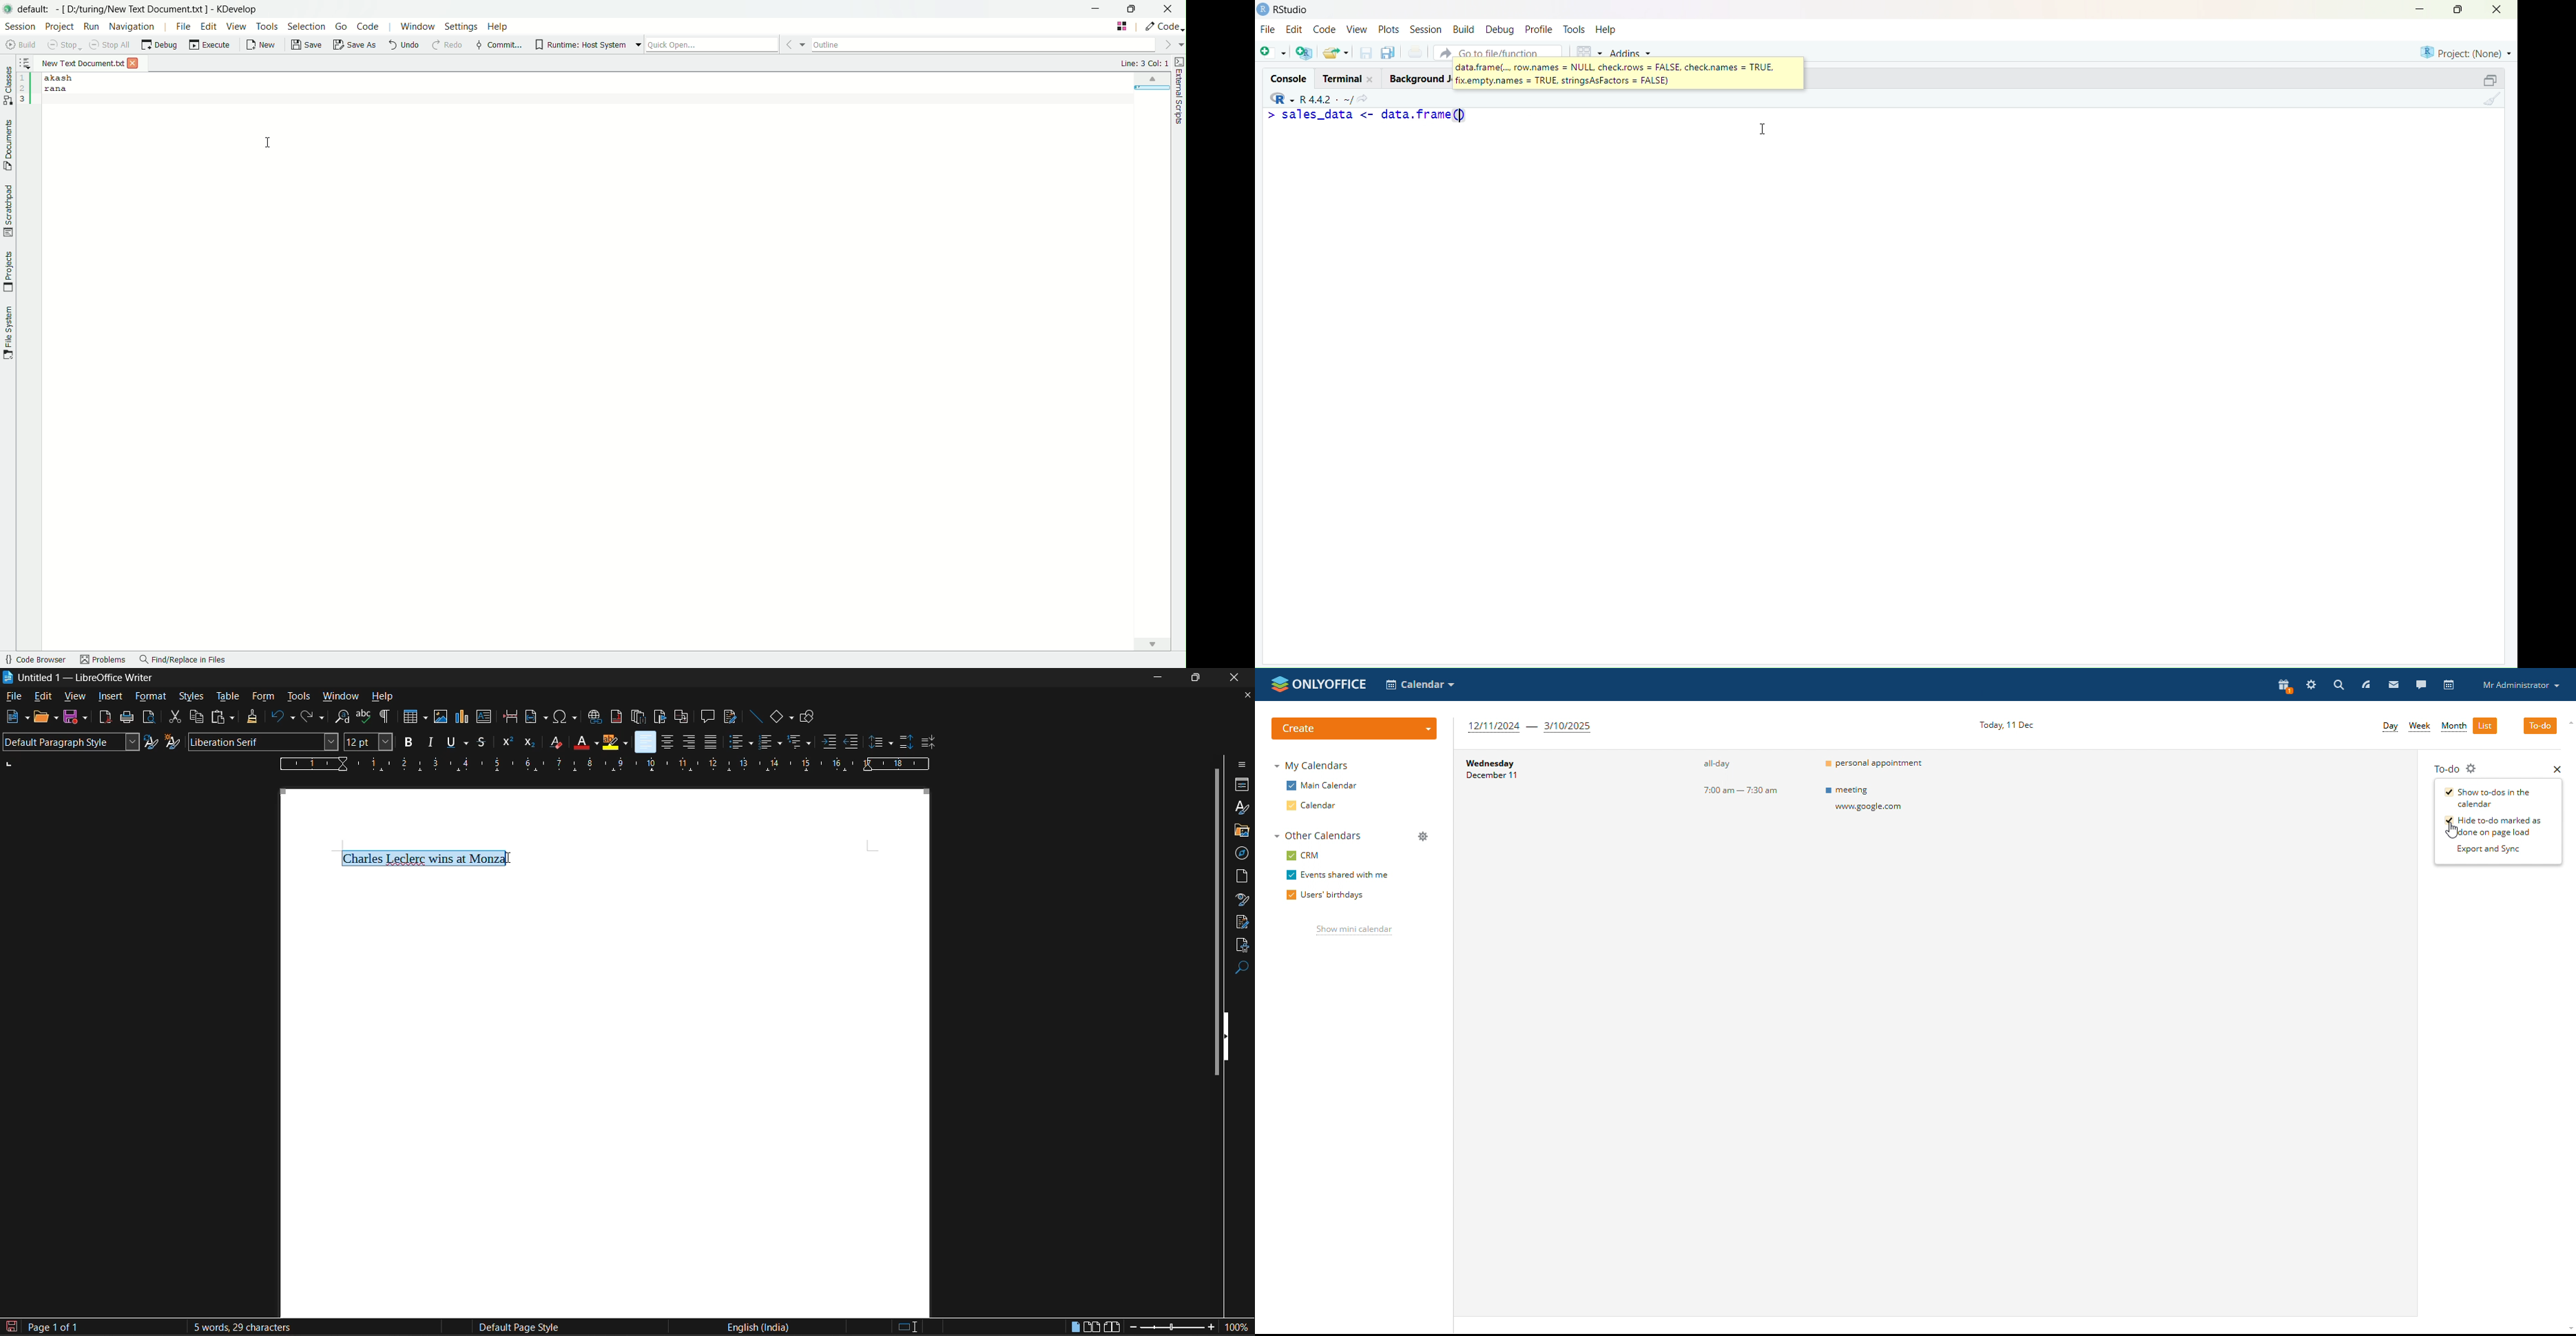 This screenshot has width=2576, height=1344. What do you see at coordinates (59, 26) in the screenshot?
I see `project menu` at bounding box center [59, 26].